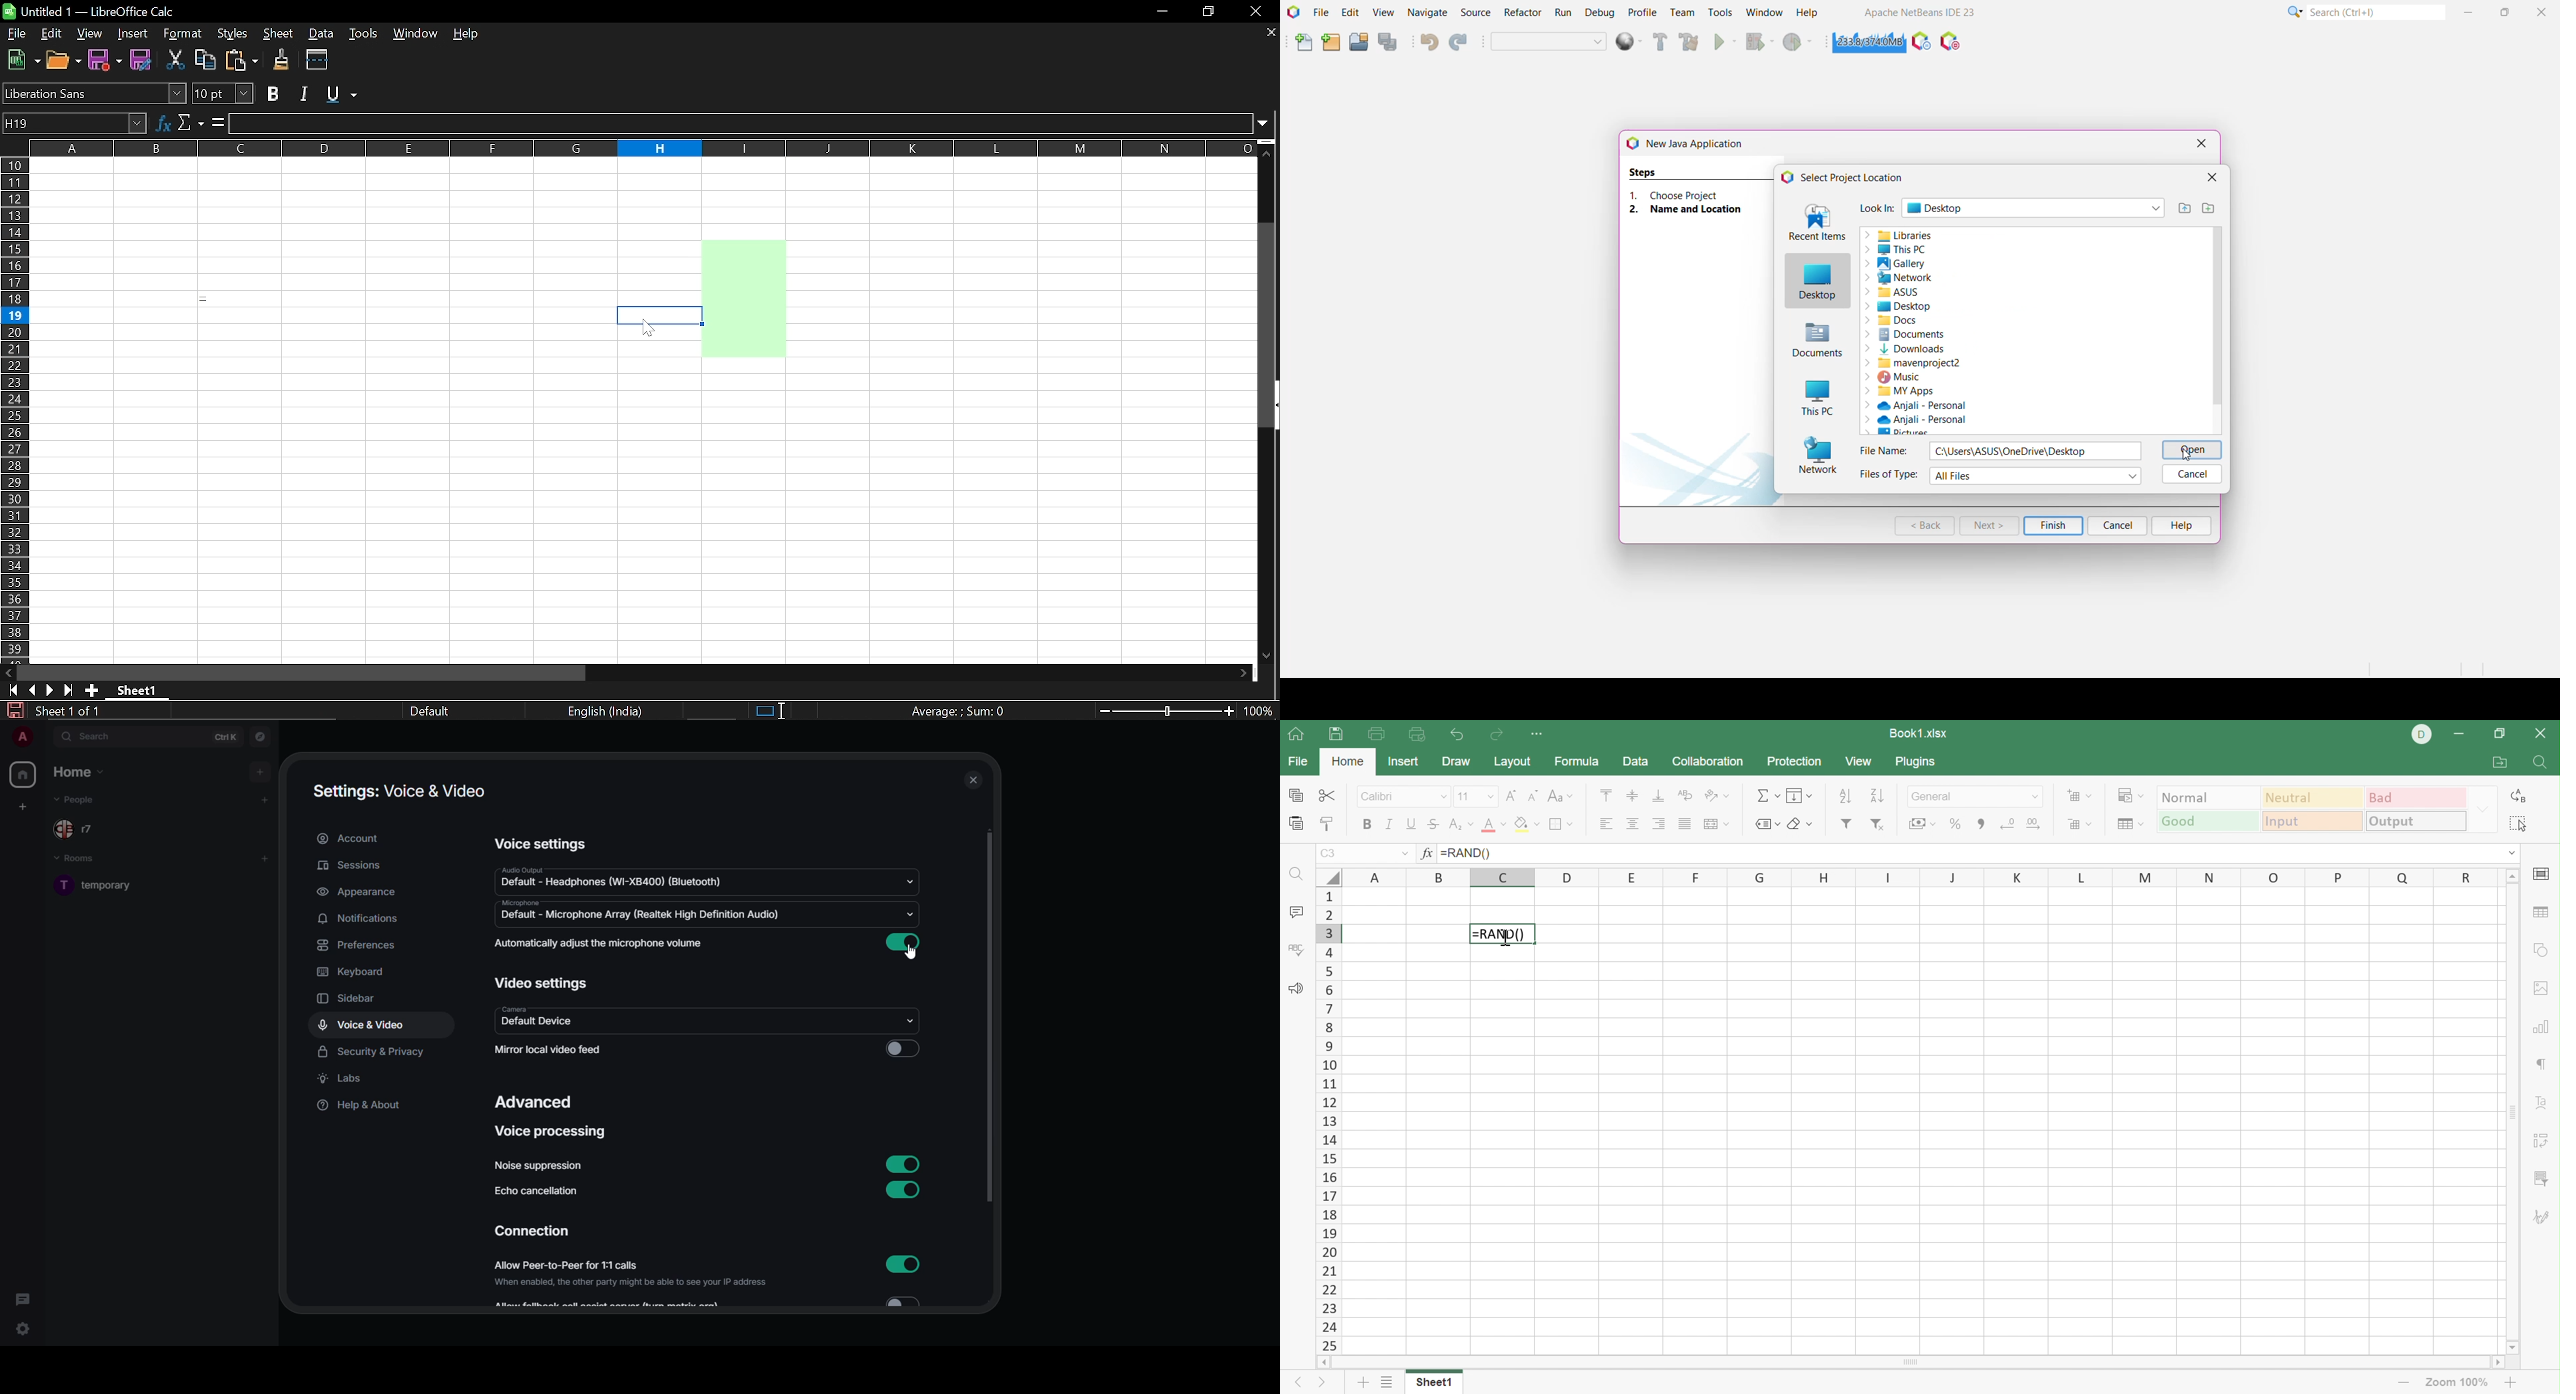 This screenshot has width=2576, height=1400. I want to click on security & privacy, so click(371, 1053).